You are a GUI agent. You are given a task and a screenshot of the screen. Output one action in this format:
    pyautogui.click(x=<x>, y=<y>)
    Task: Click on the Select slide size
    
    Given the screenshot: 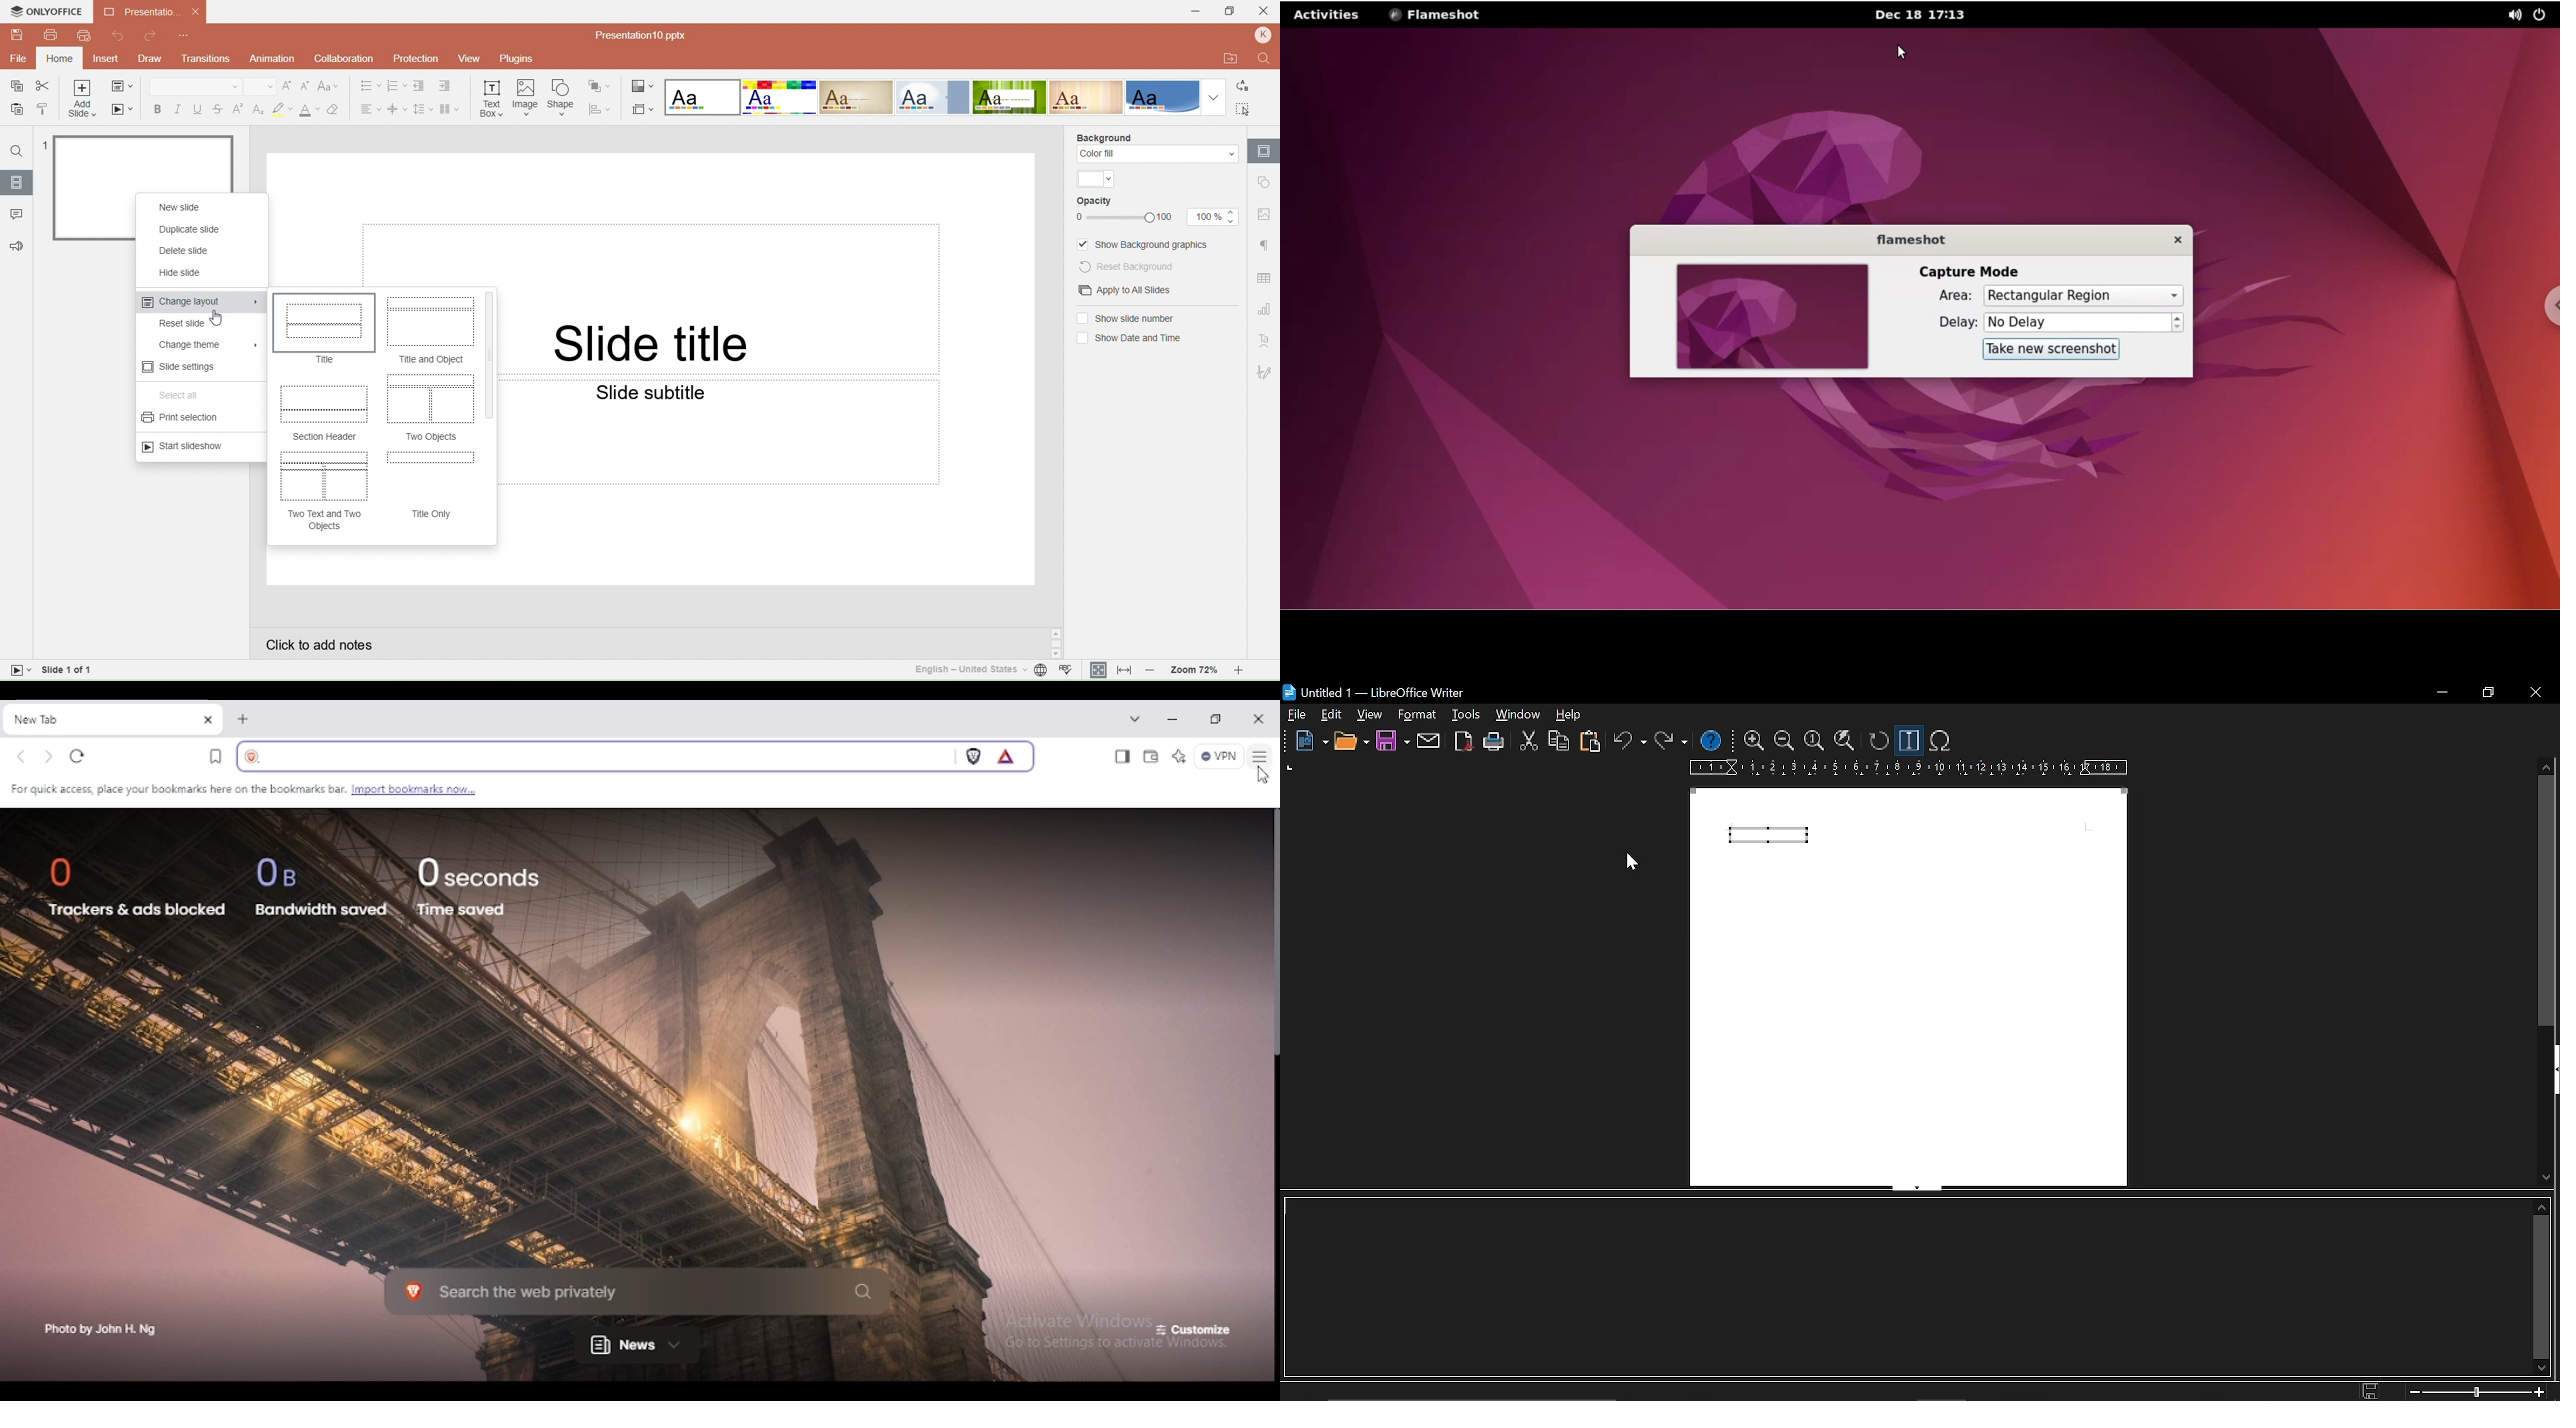 What is the action you would take?
    pyautogui.click(x=643, y=107)
    